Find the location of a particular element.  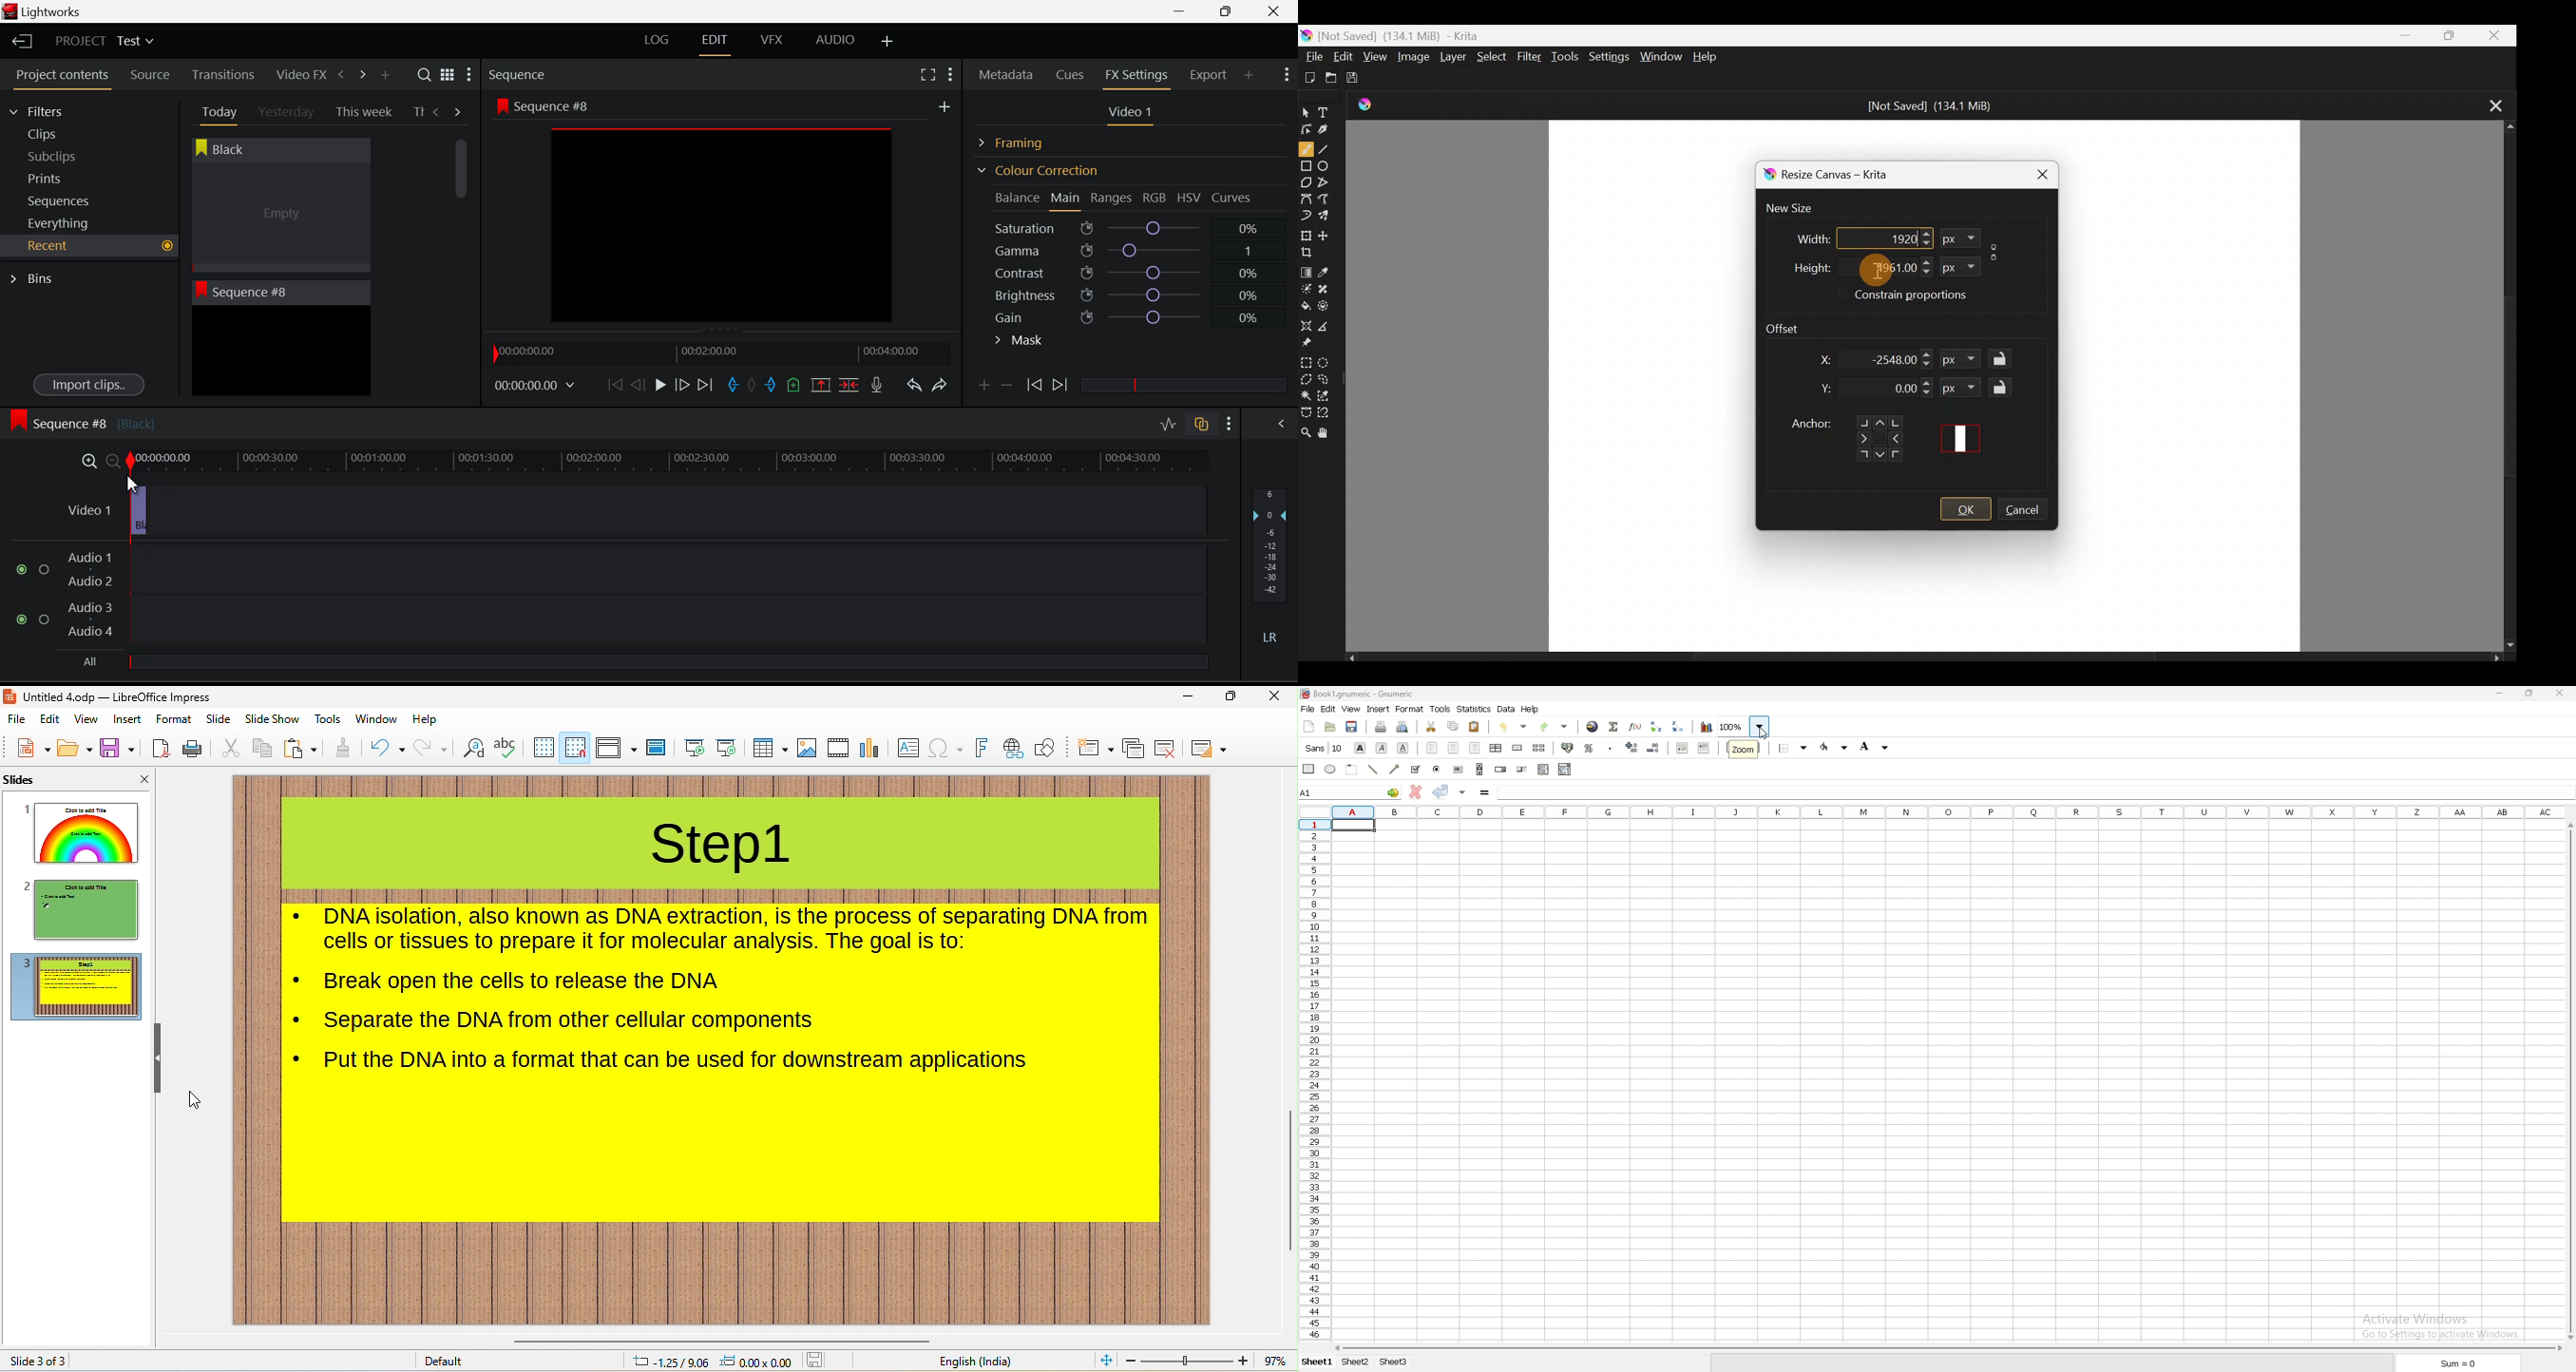

Measure the distance between two points is located at coordinates (1327, 327).